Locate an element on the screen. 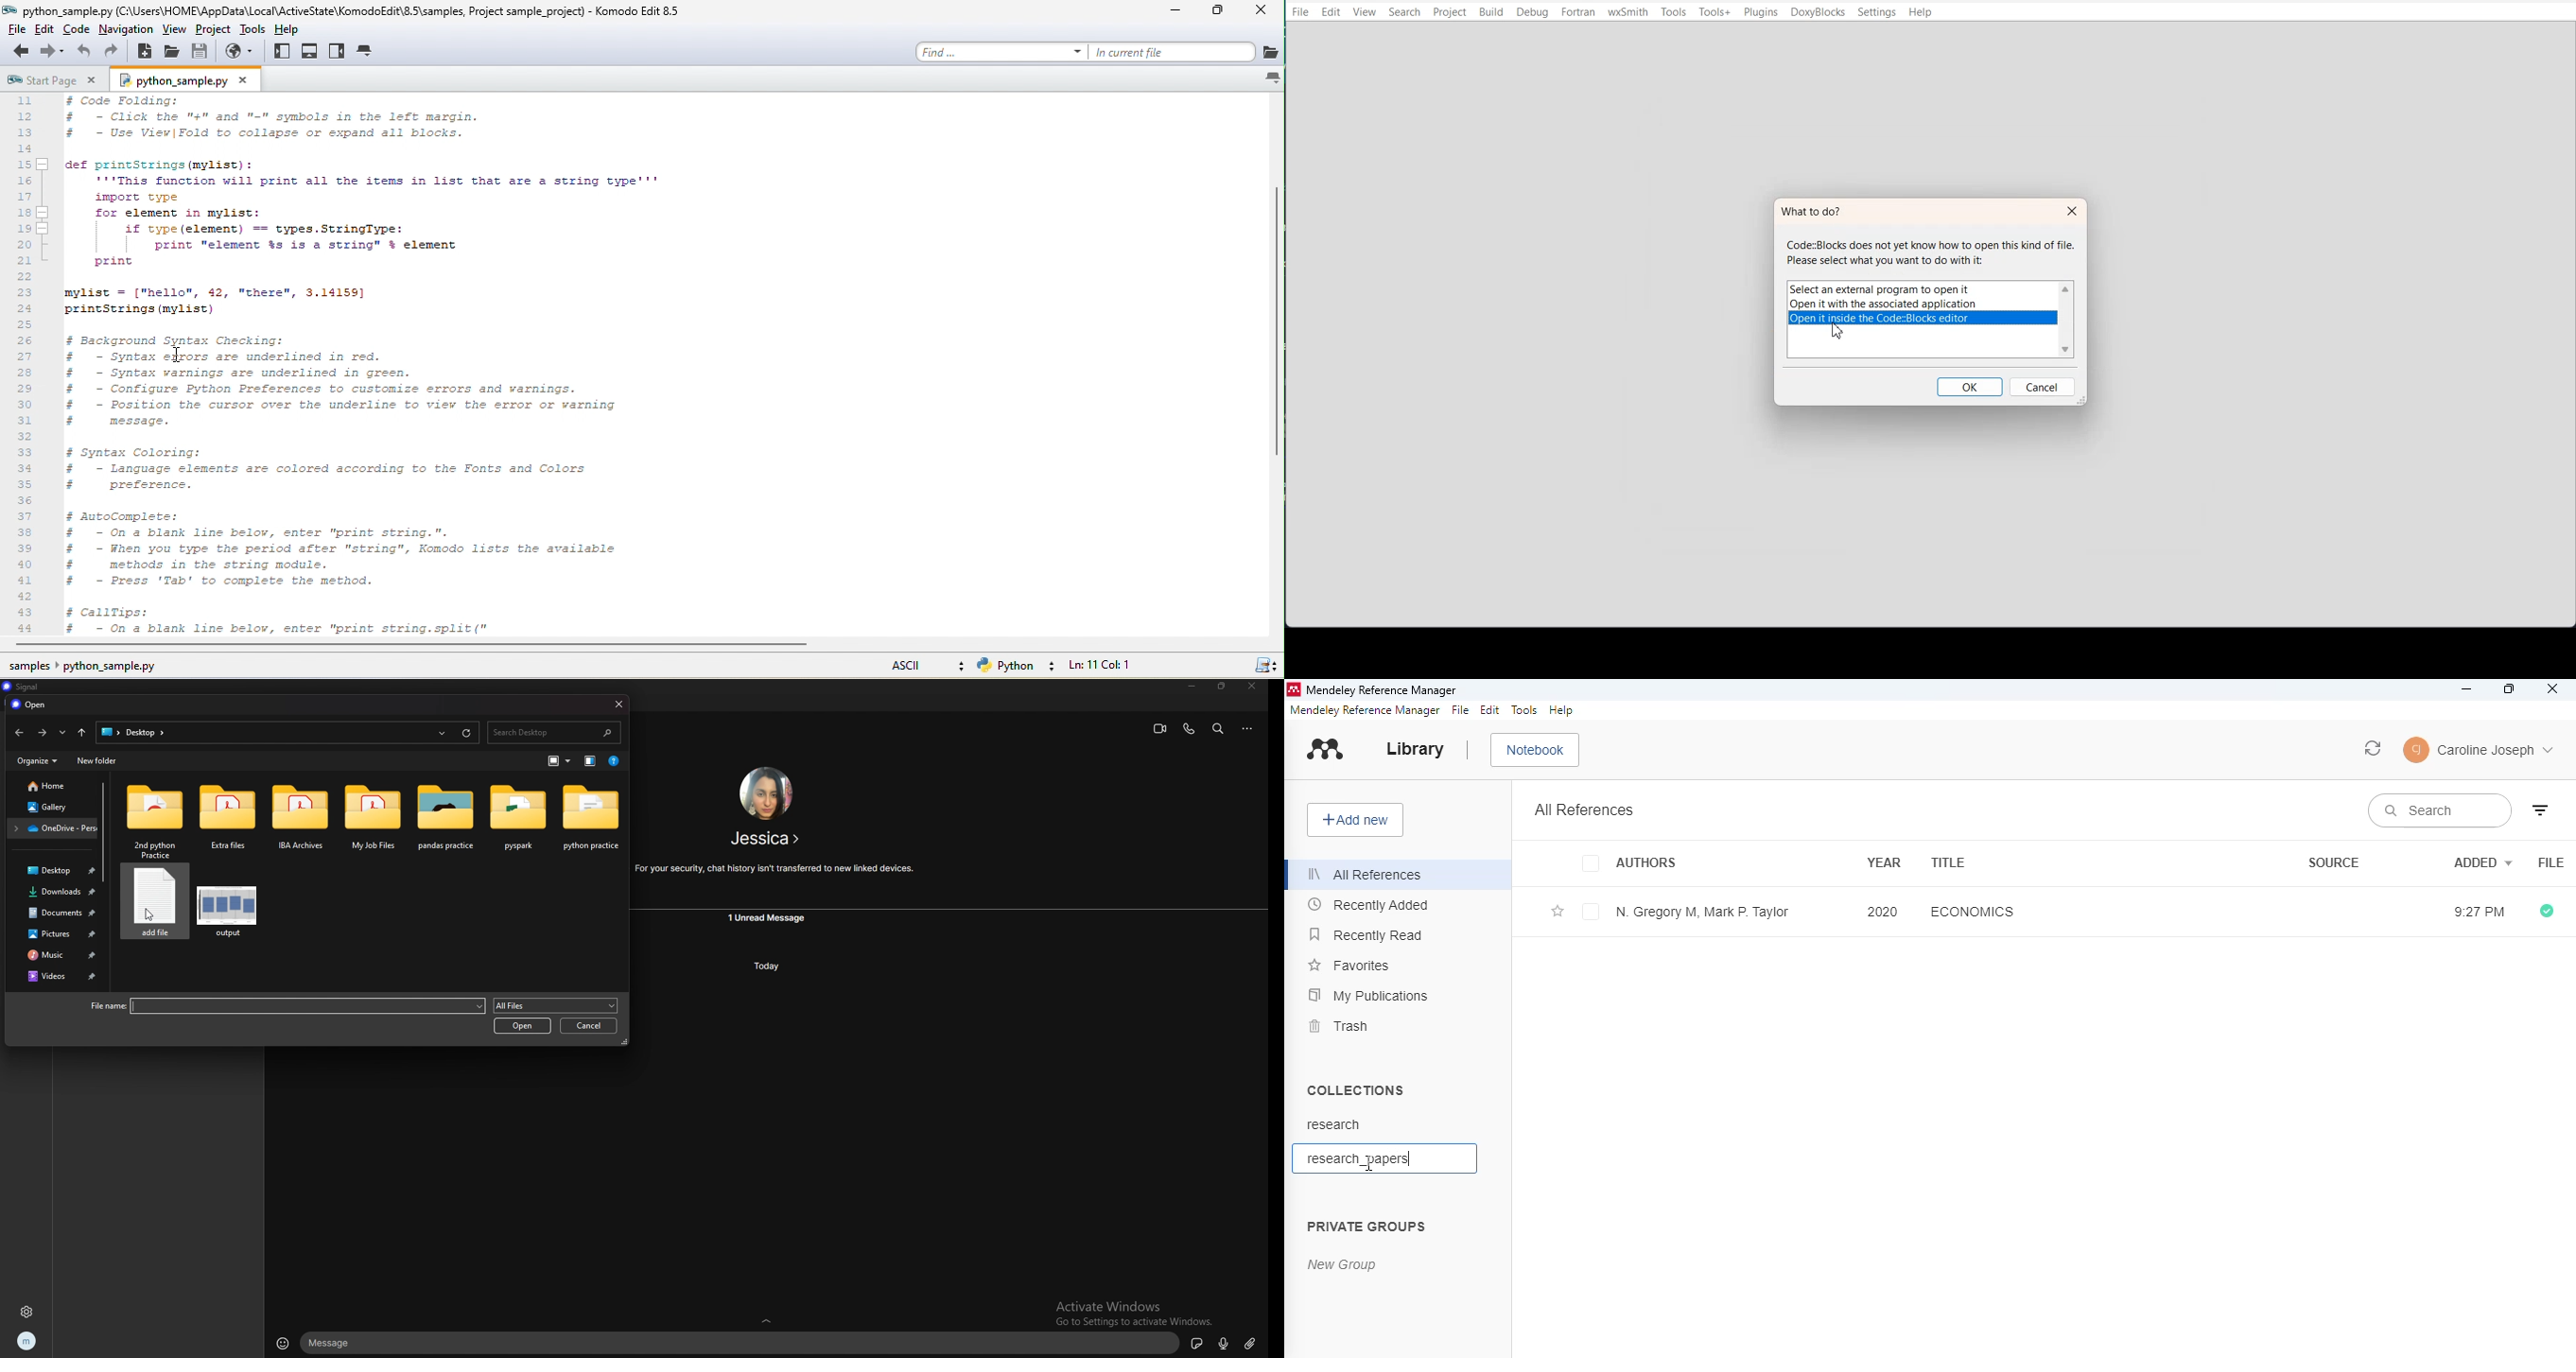 The width and height of the screenshot is (2576, 1372). mendeley reference manager is located at coordinates (1366, 710).